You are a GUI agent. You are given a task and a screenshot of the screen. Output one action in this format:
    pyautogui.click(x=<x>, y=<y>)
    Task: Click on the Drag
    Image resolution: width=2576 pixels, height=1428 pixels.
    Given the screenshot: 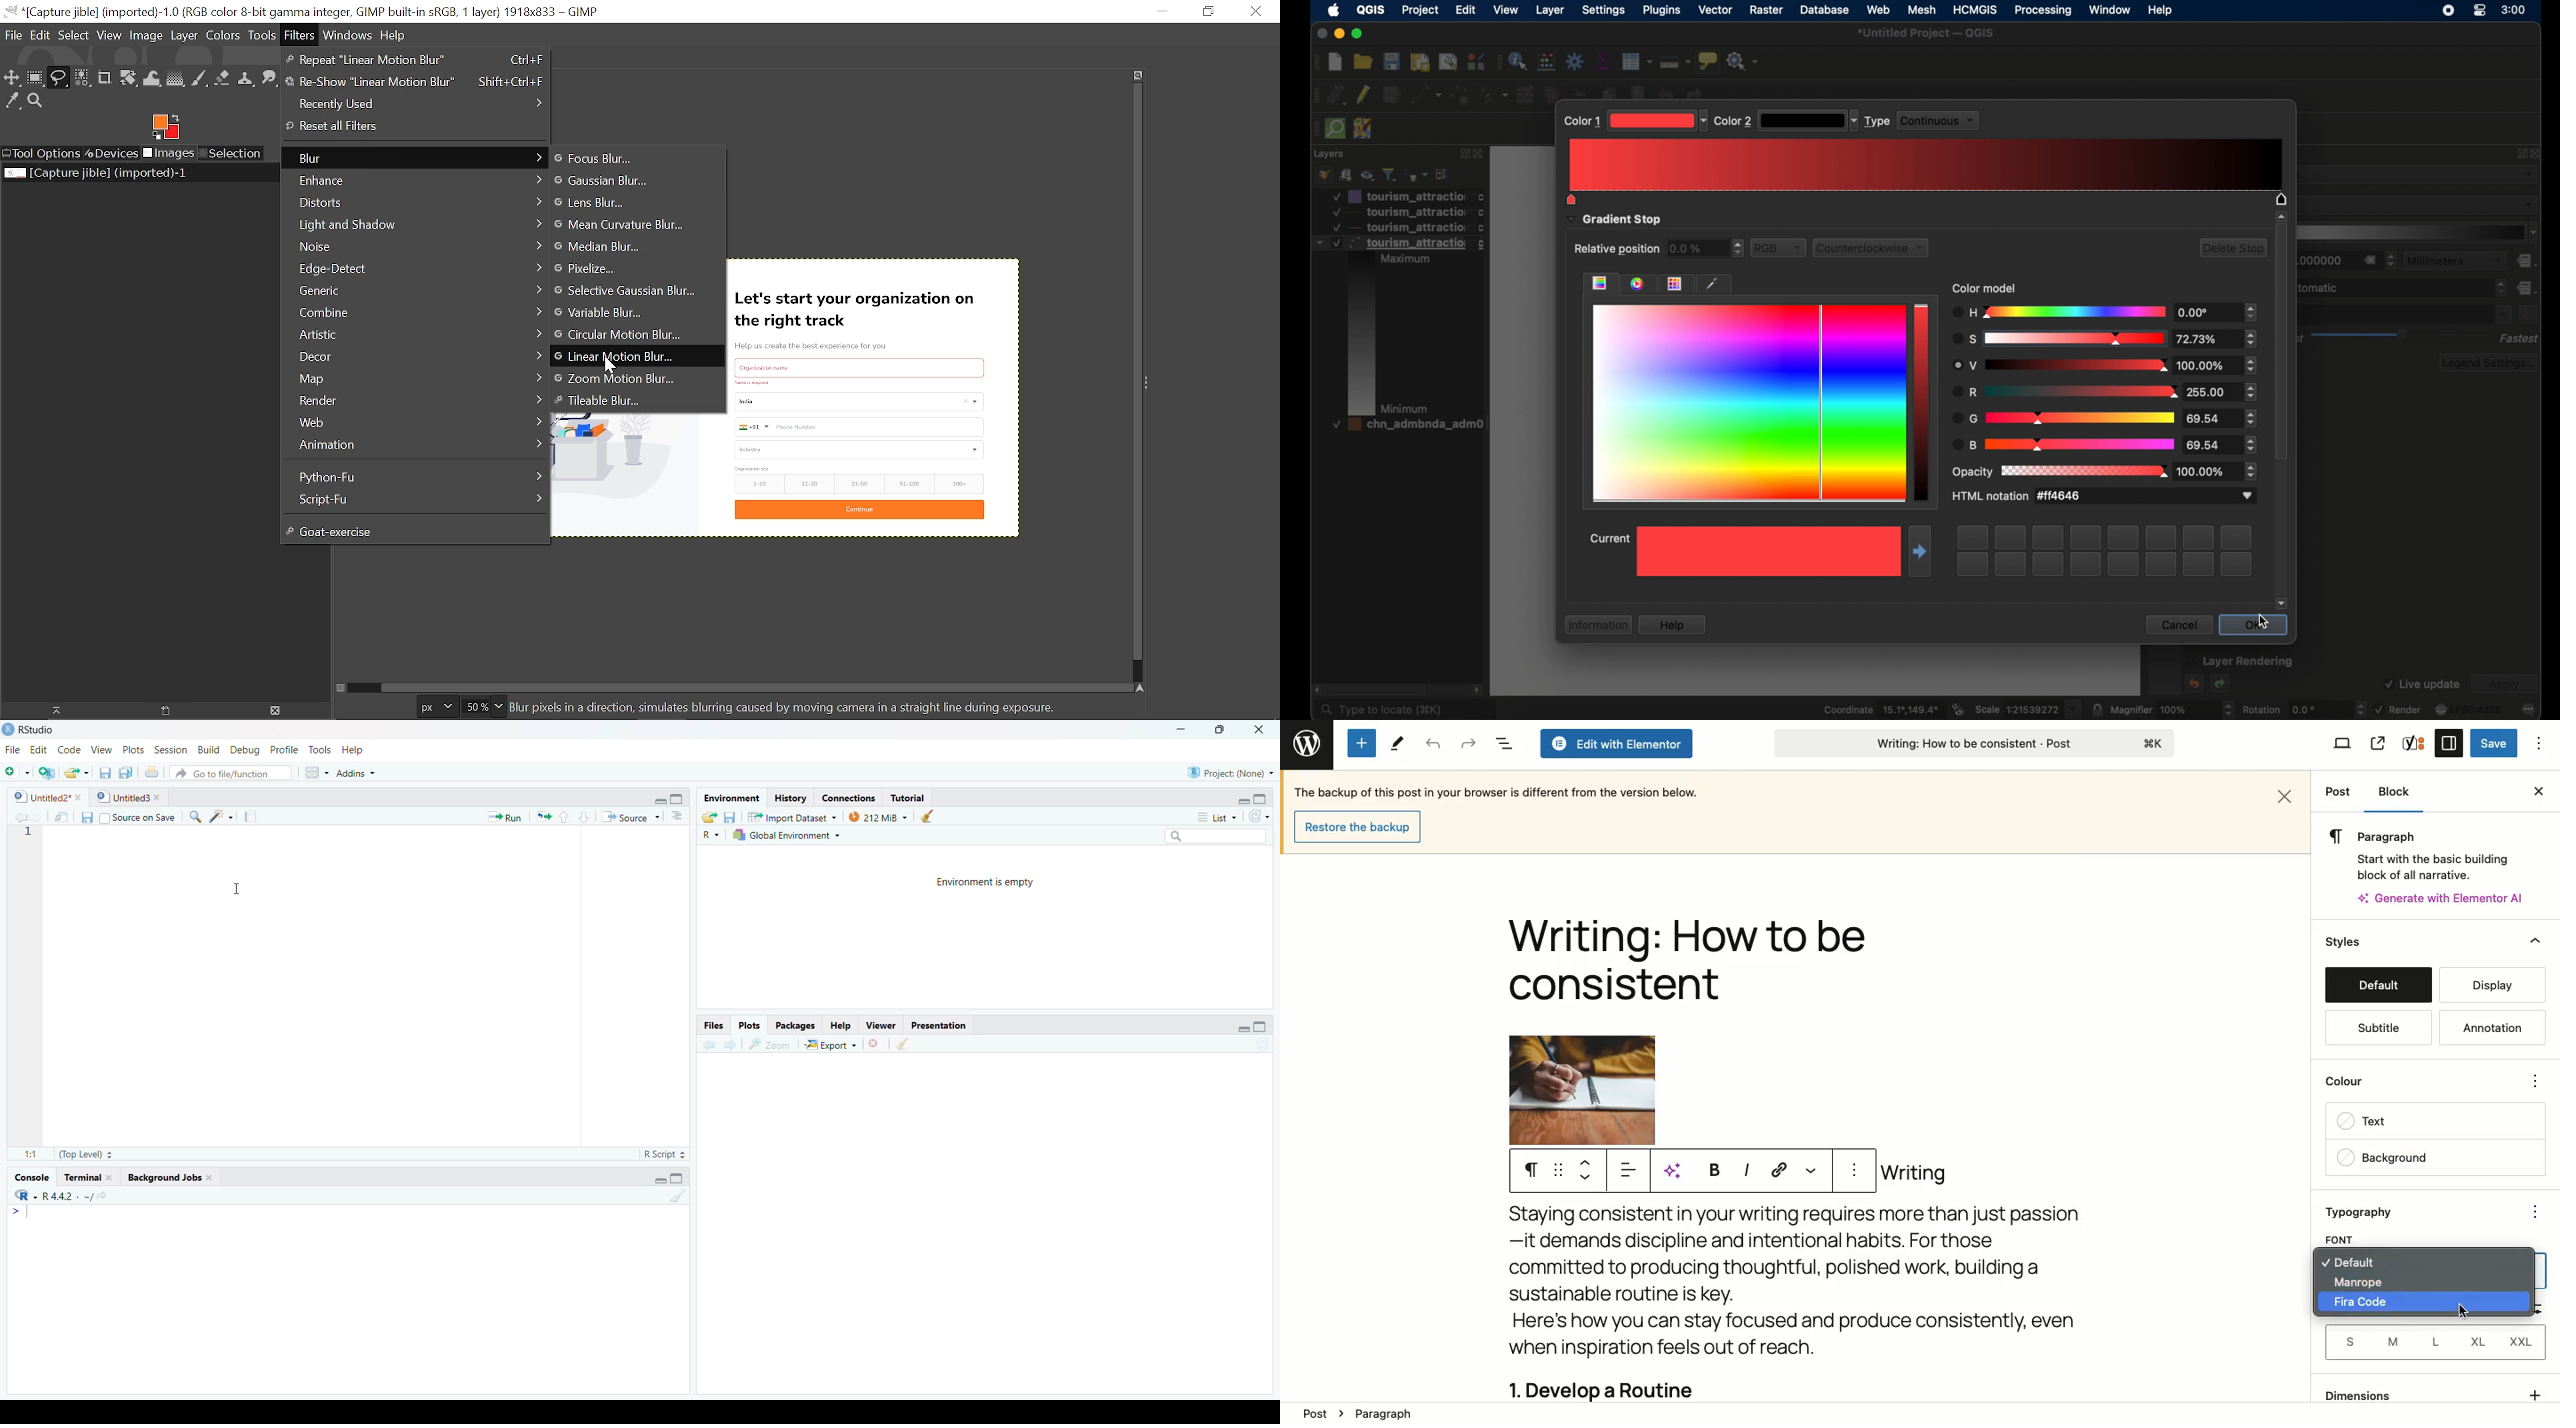 What is the action you would take?
    pyautogui.click(x=1558, y=1171)
    